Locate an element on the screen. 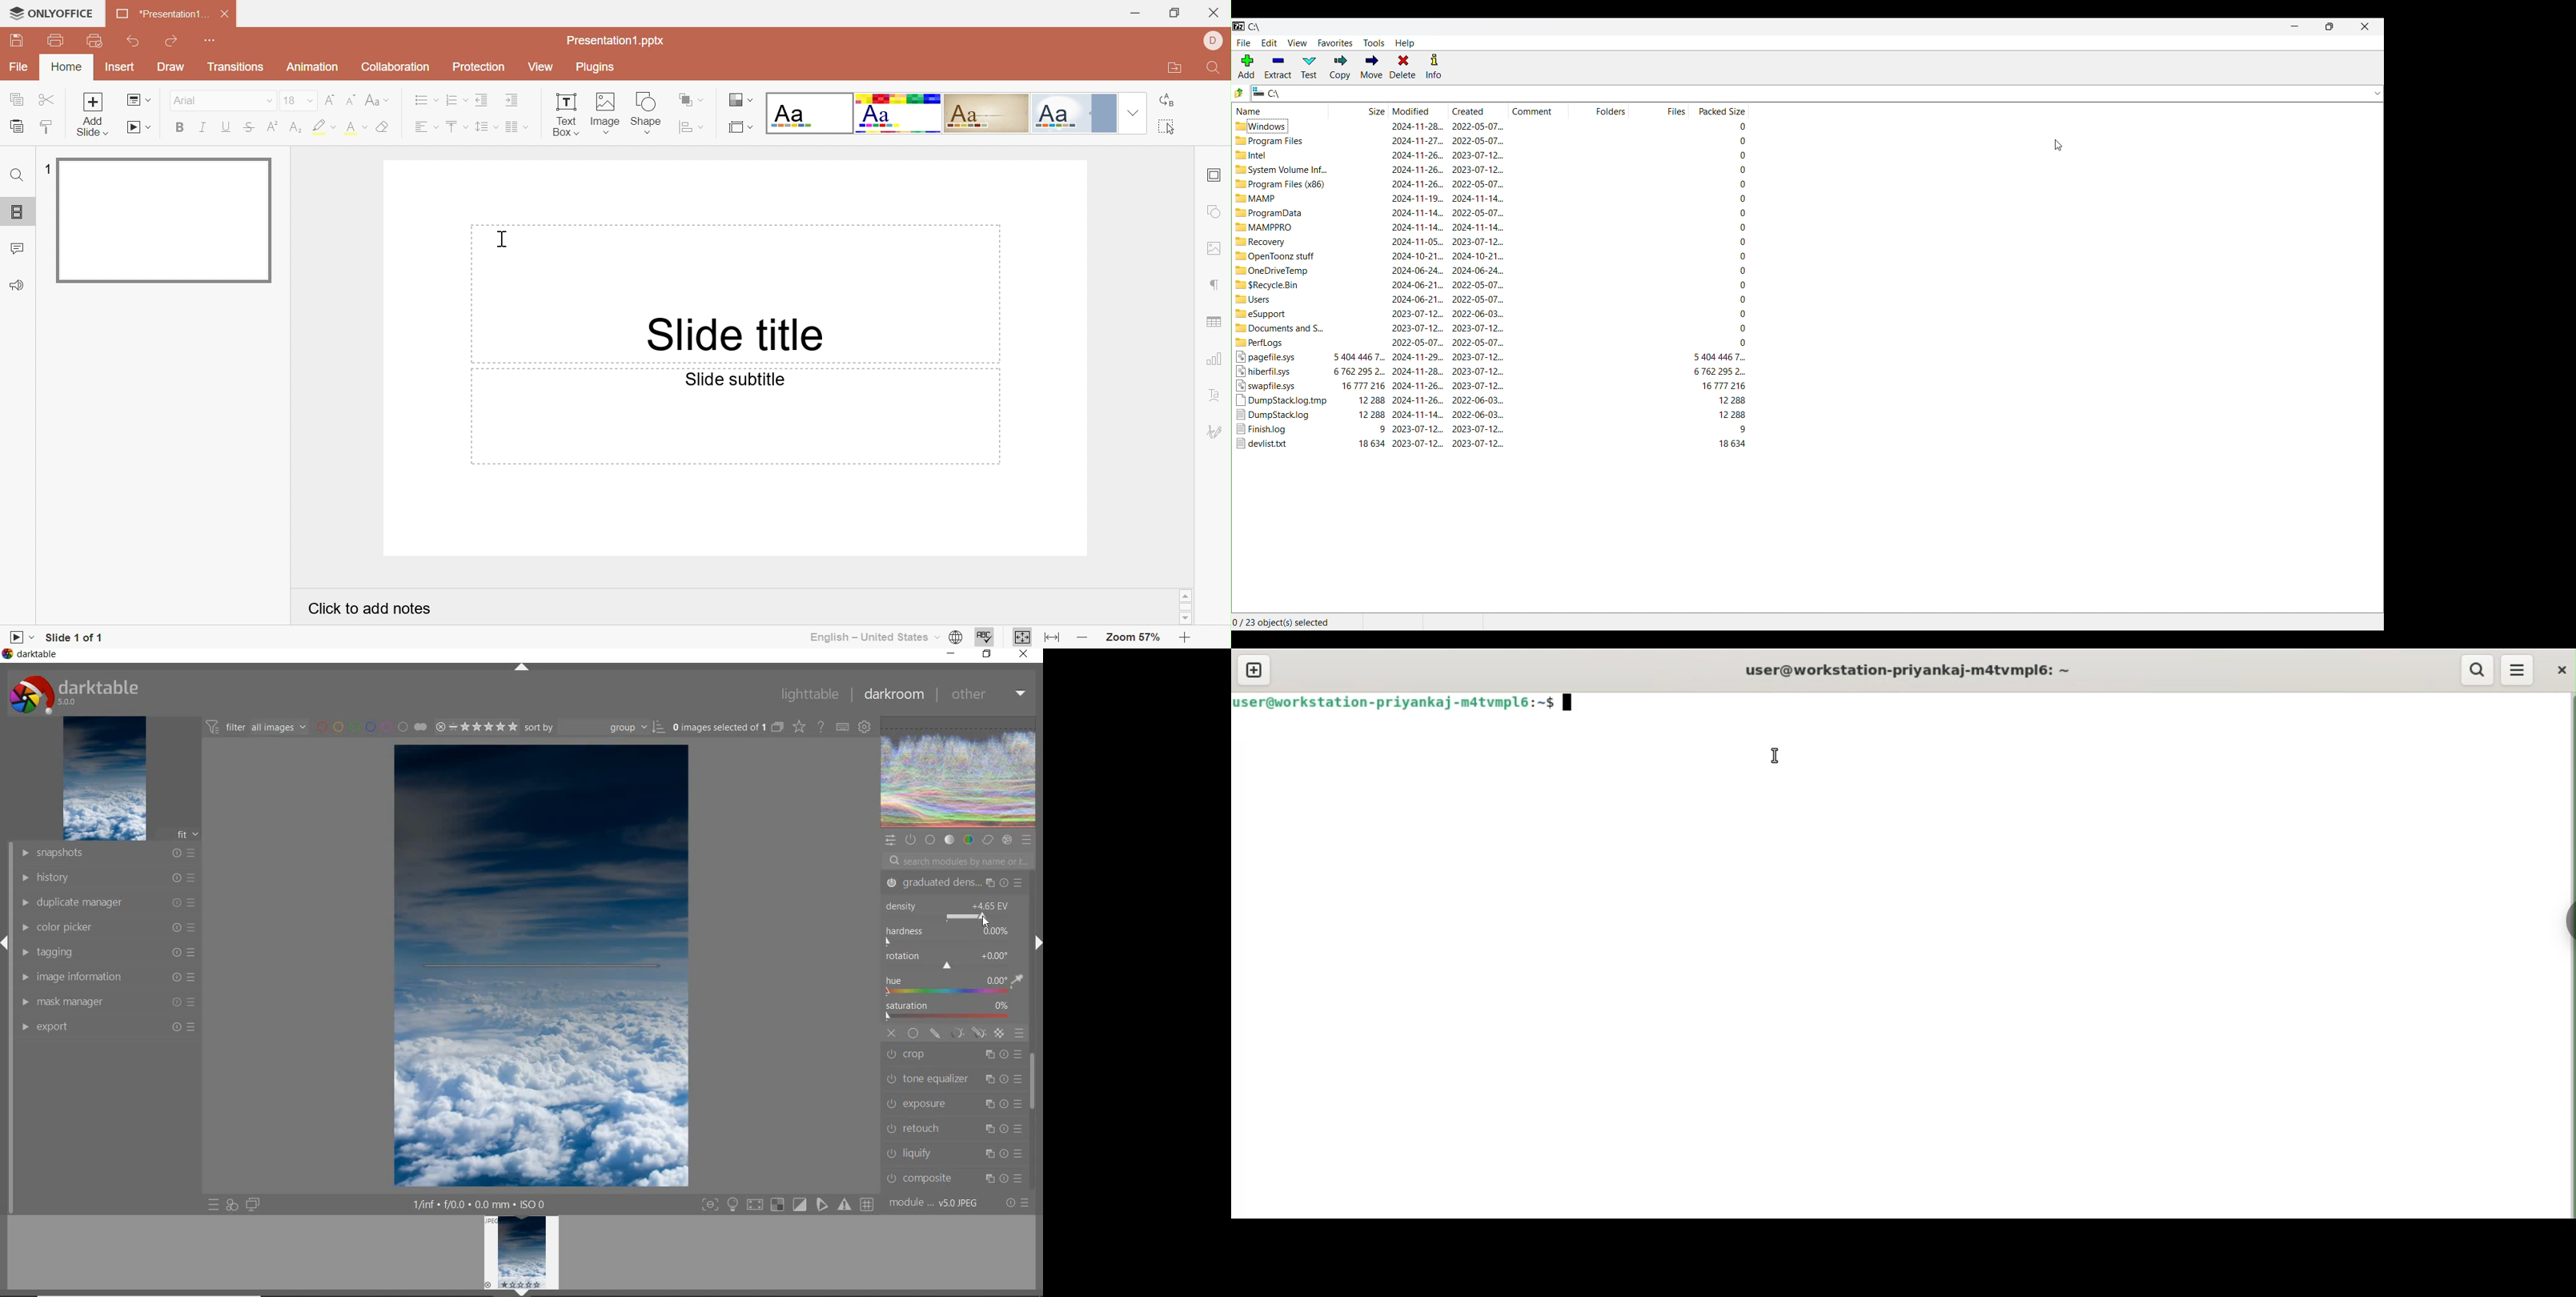  Slide is located at coordinates (166, 222).